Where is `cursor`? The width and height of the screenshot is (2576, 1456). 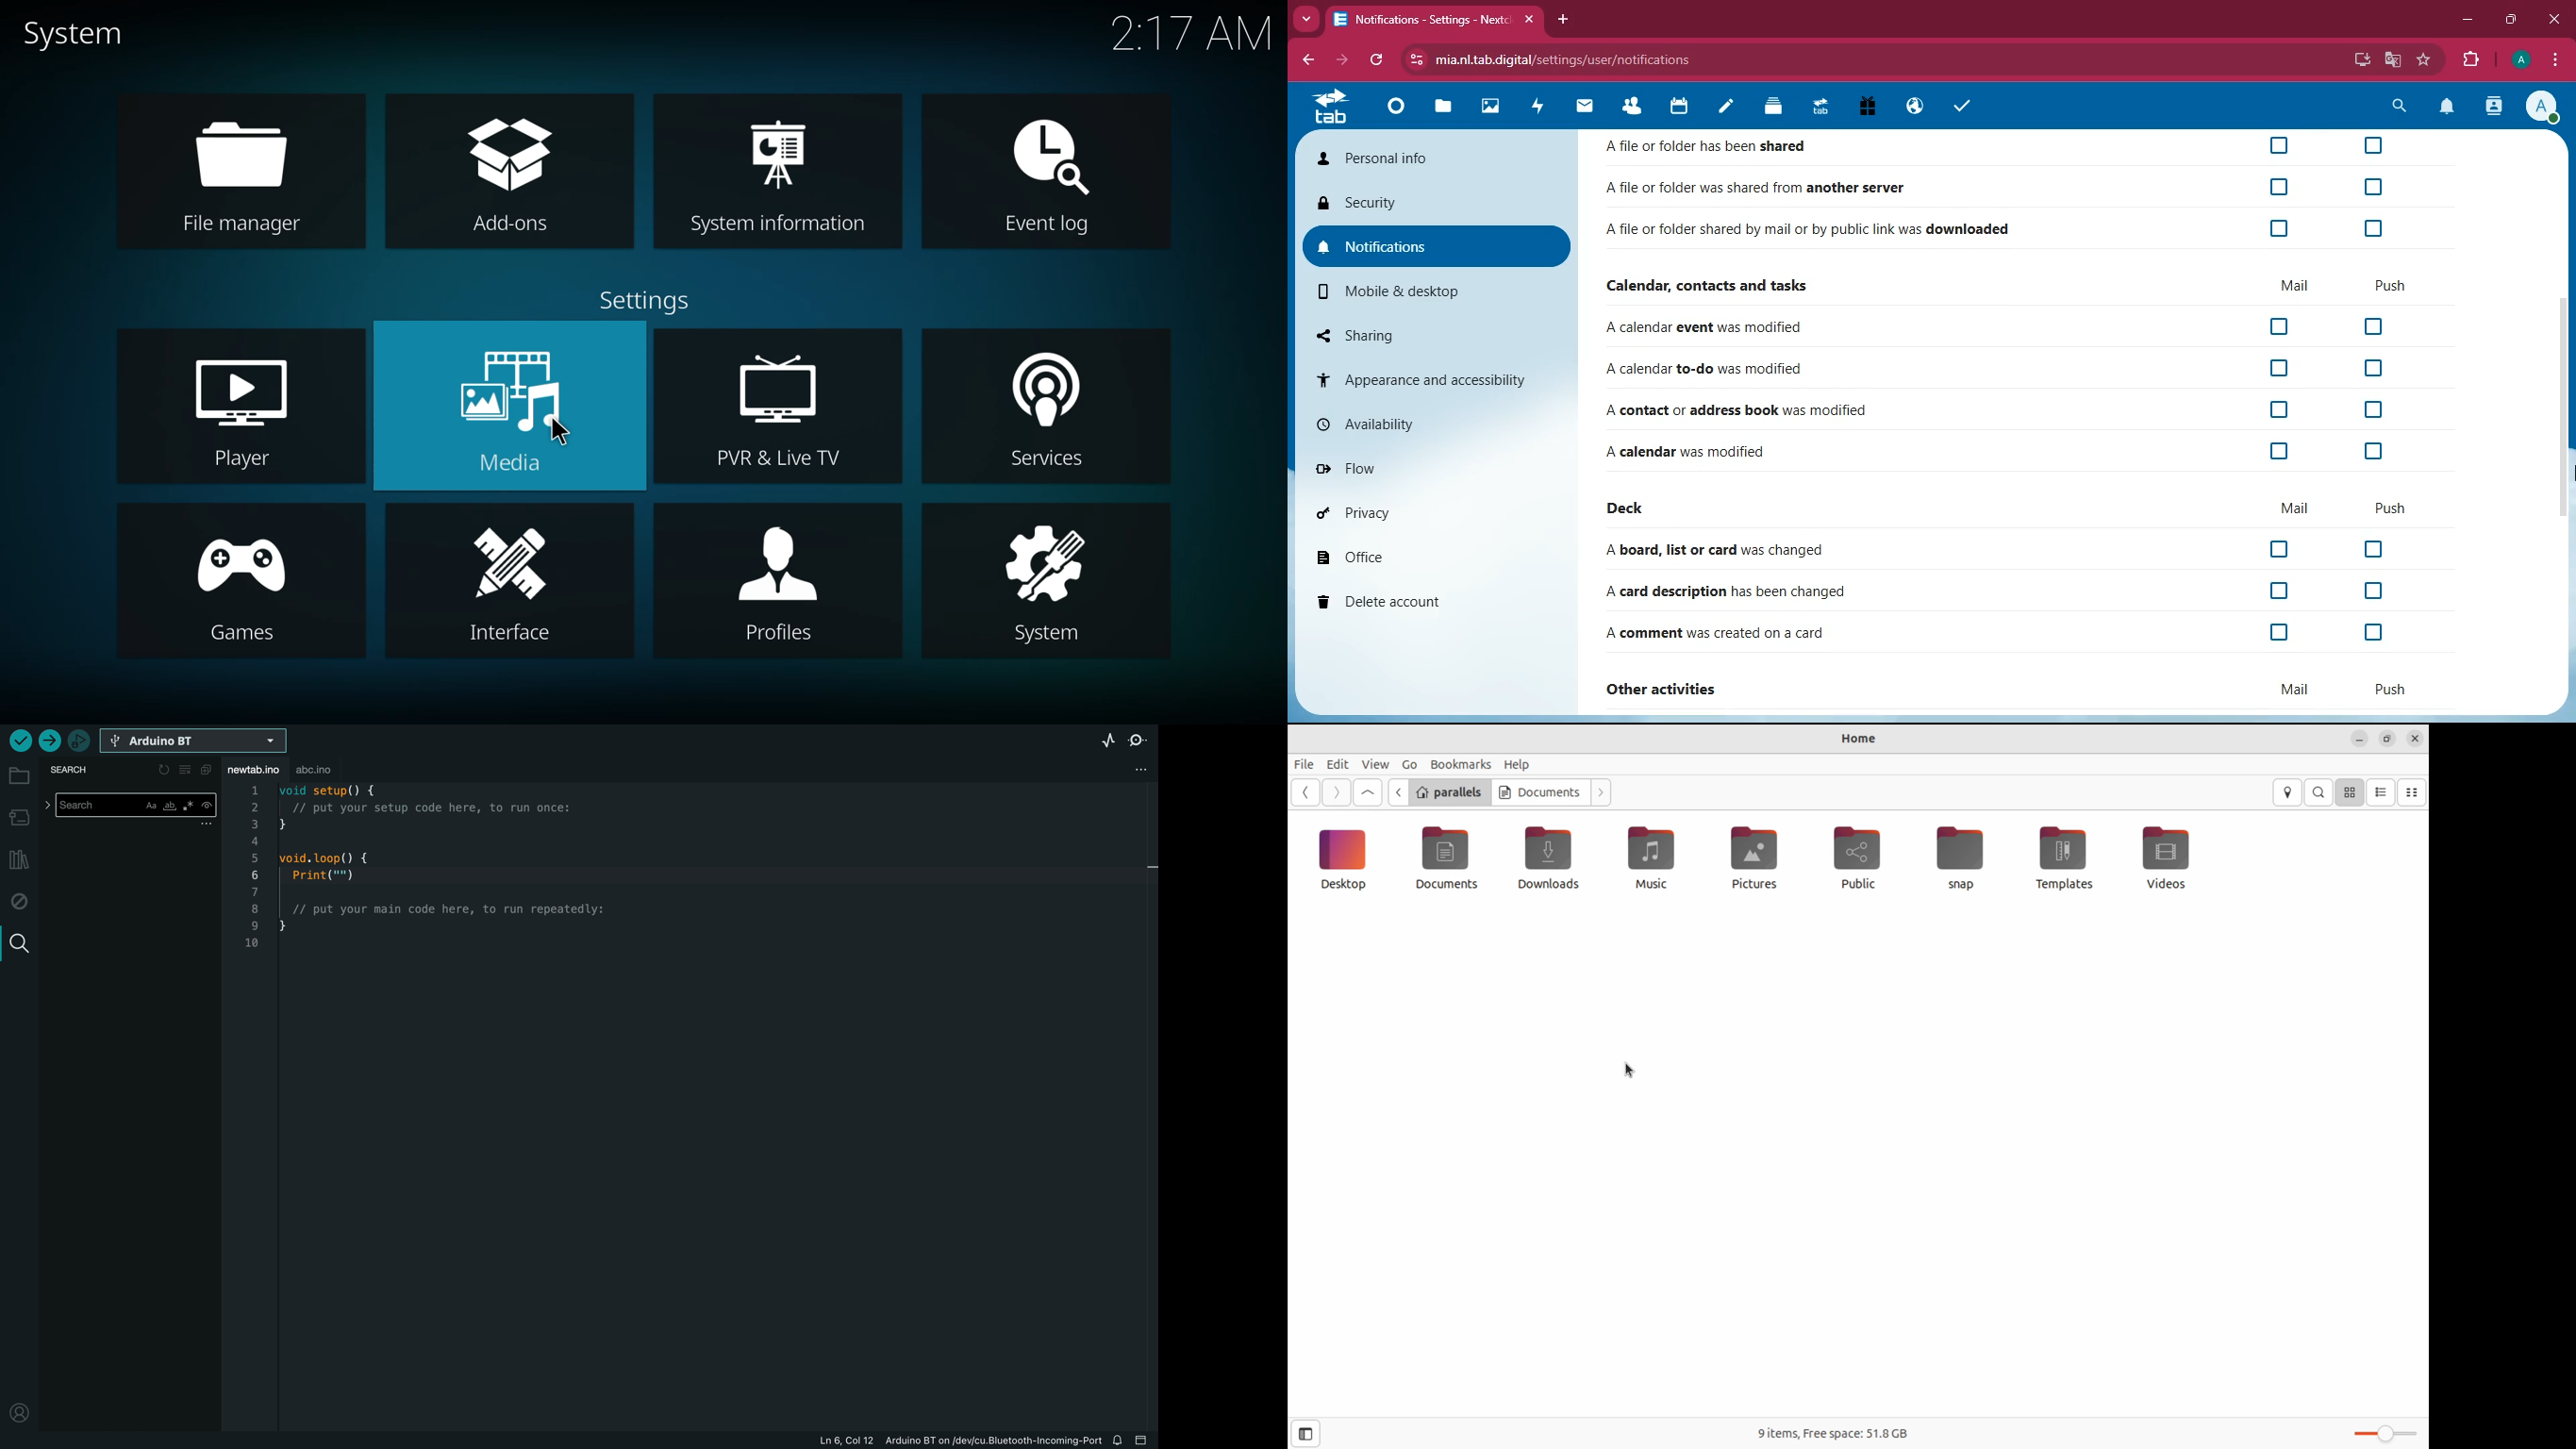 cursor is located at coordinates (2568, 471).